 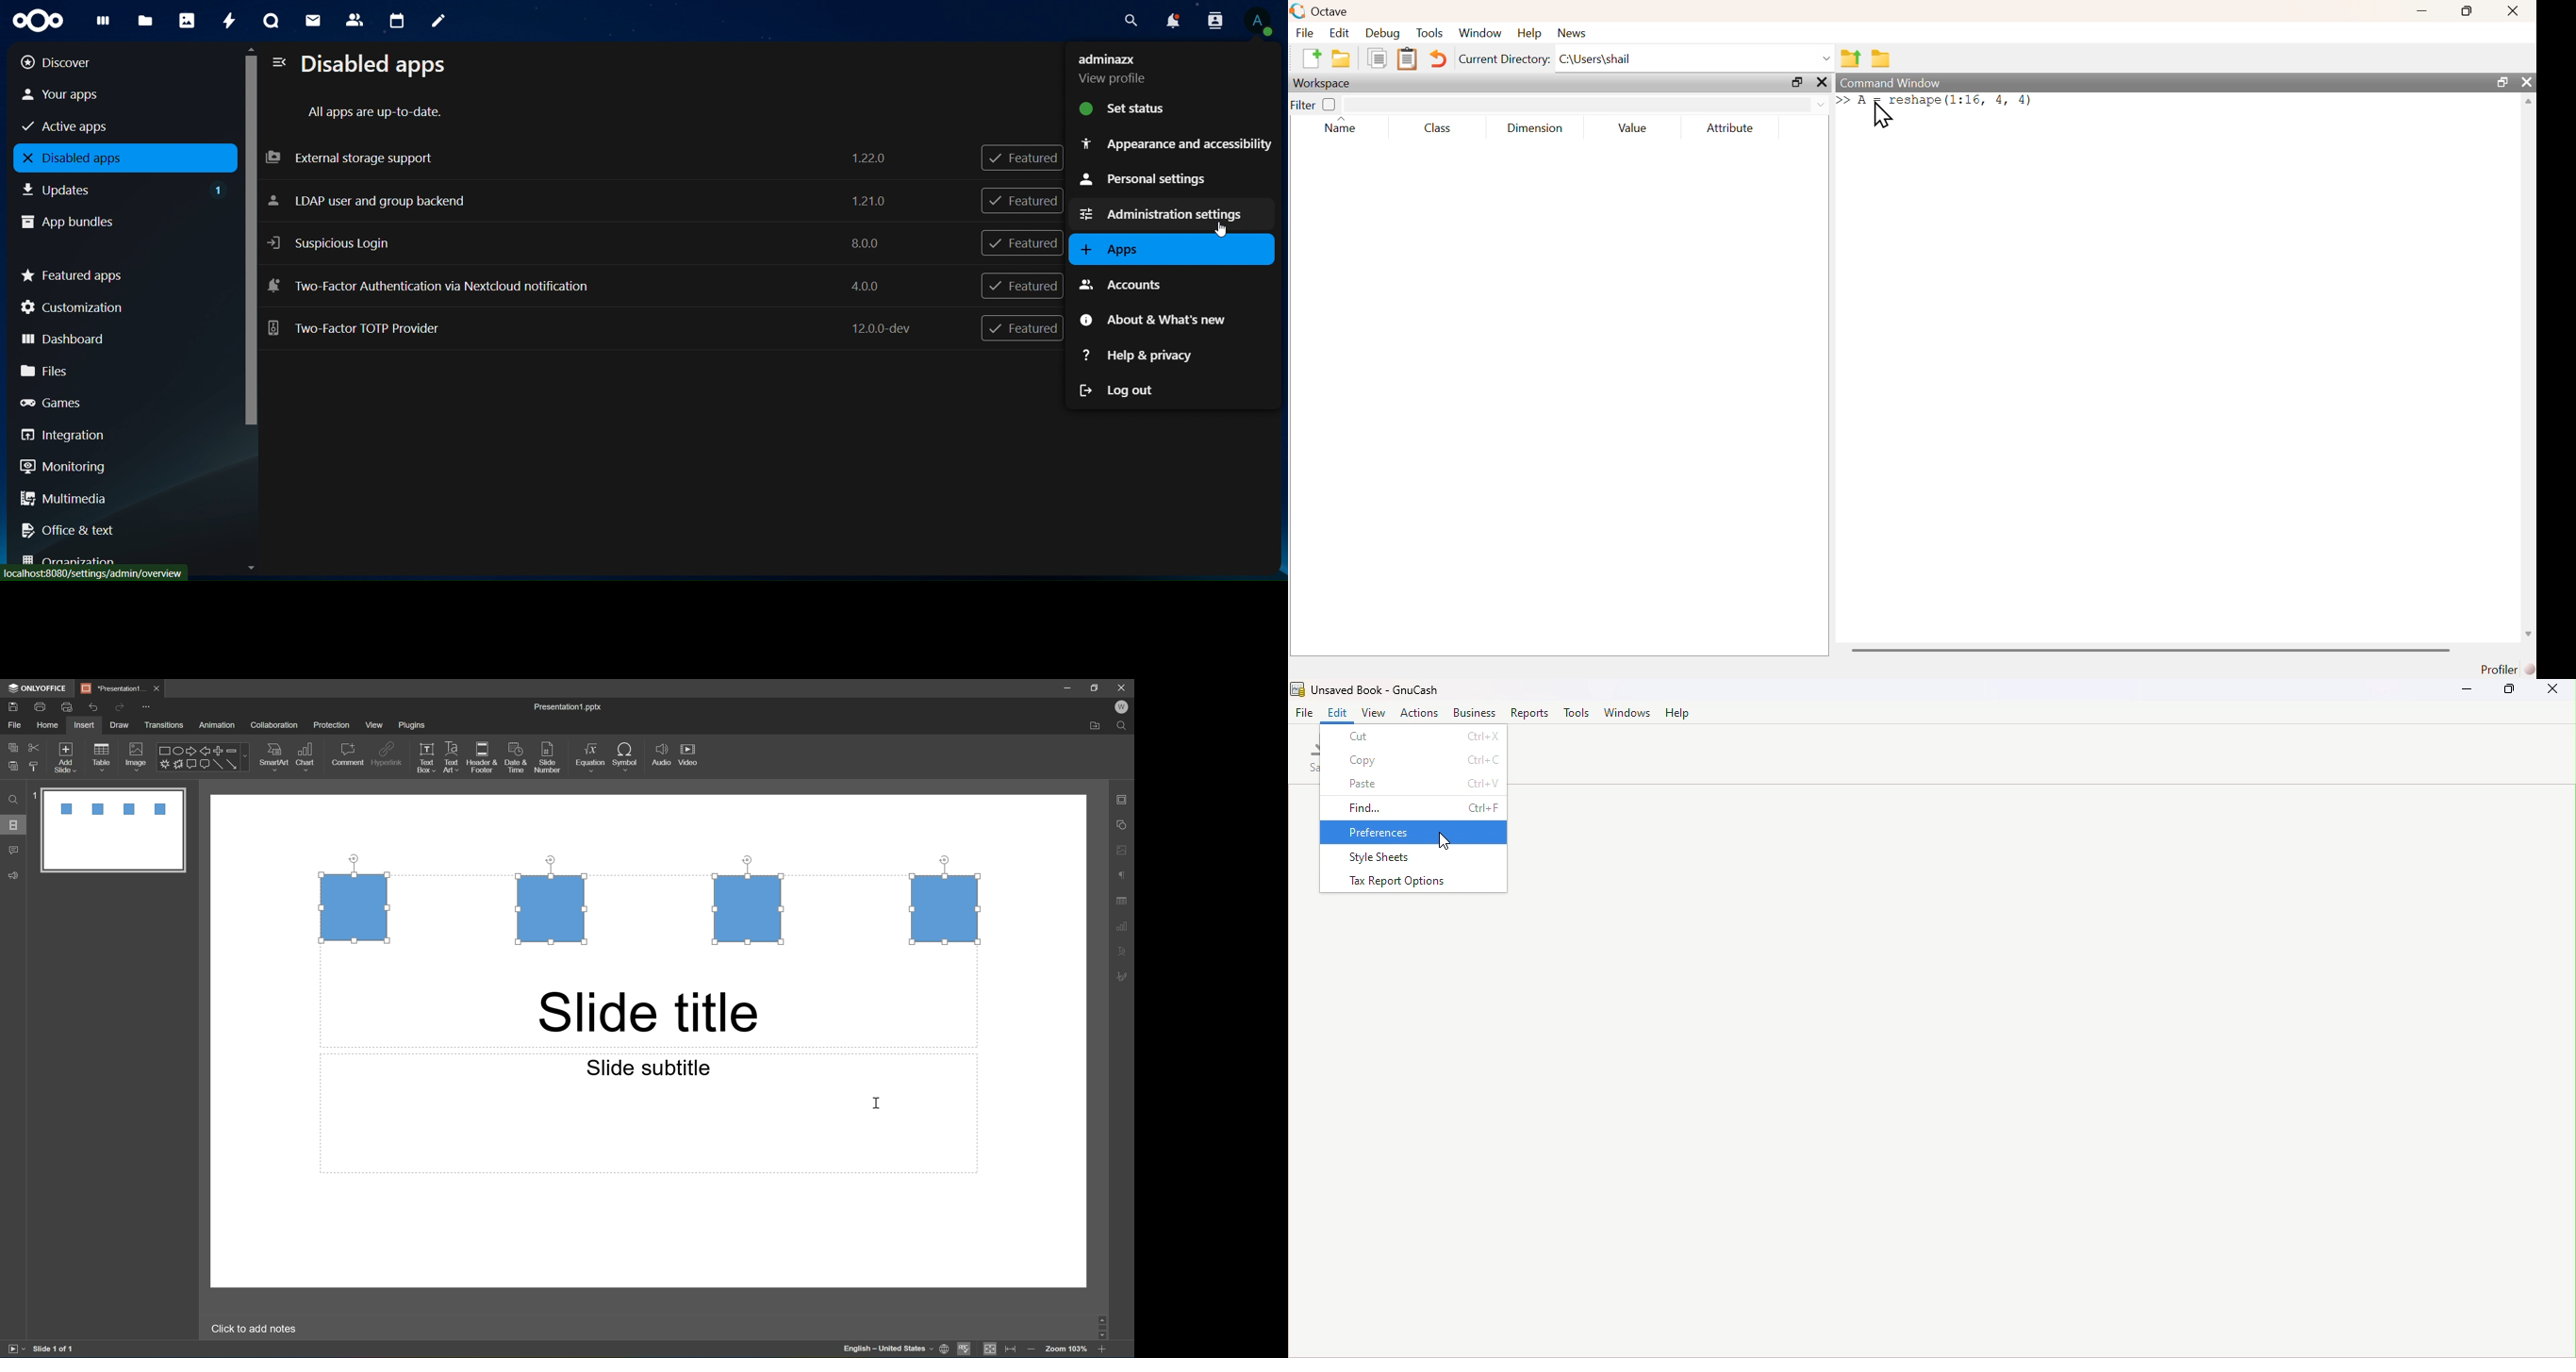 I want to click on Preferences, so click(x=1416, y=833).